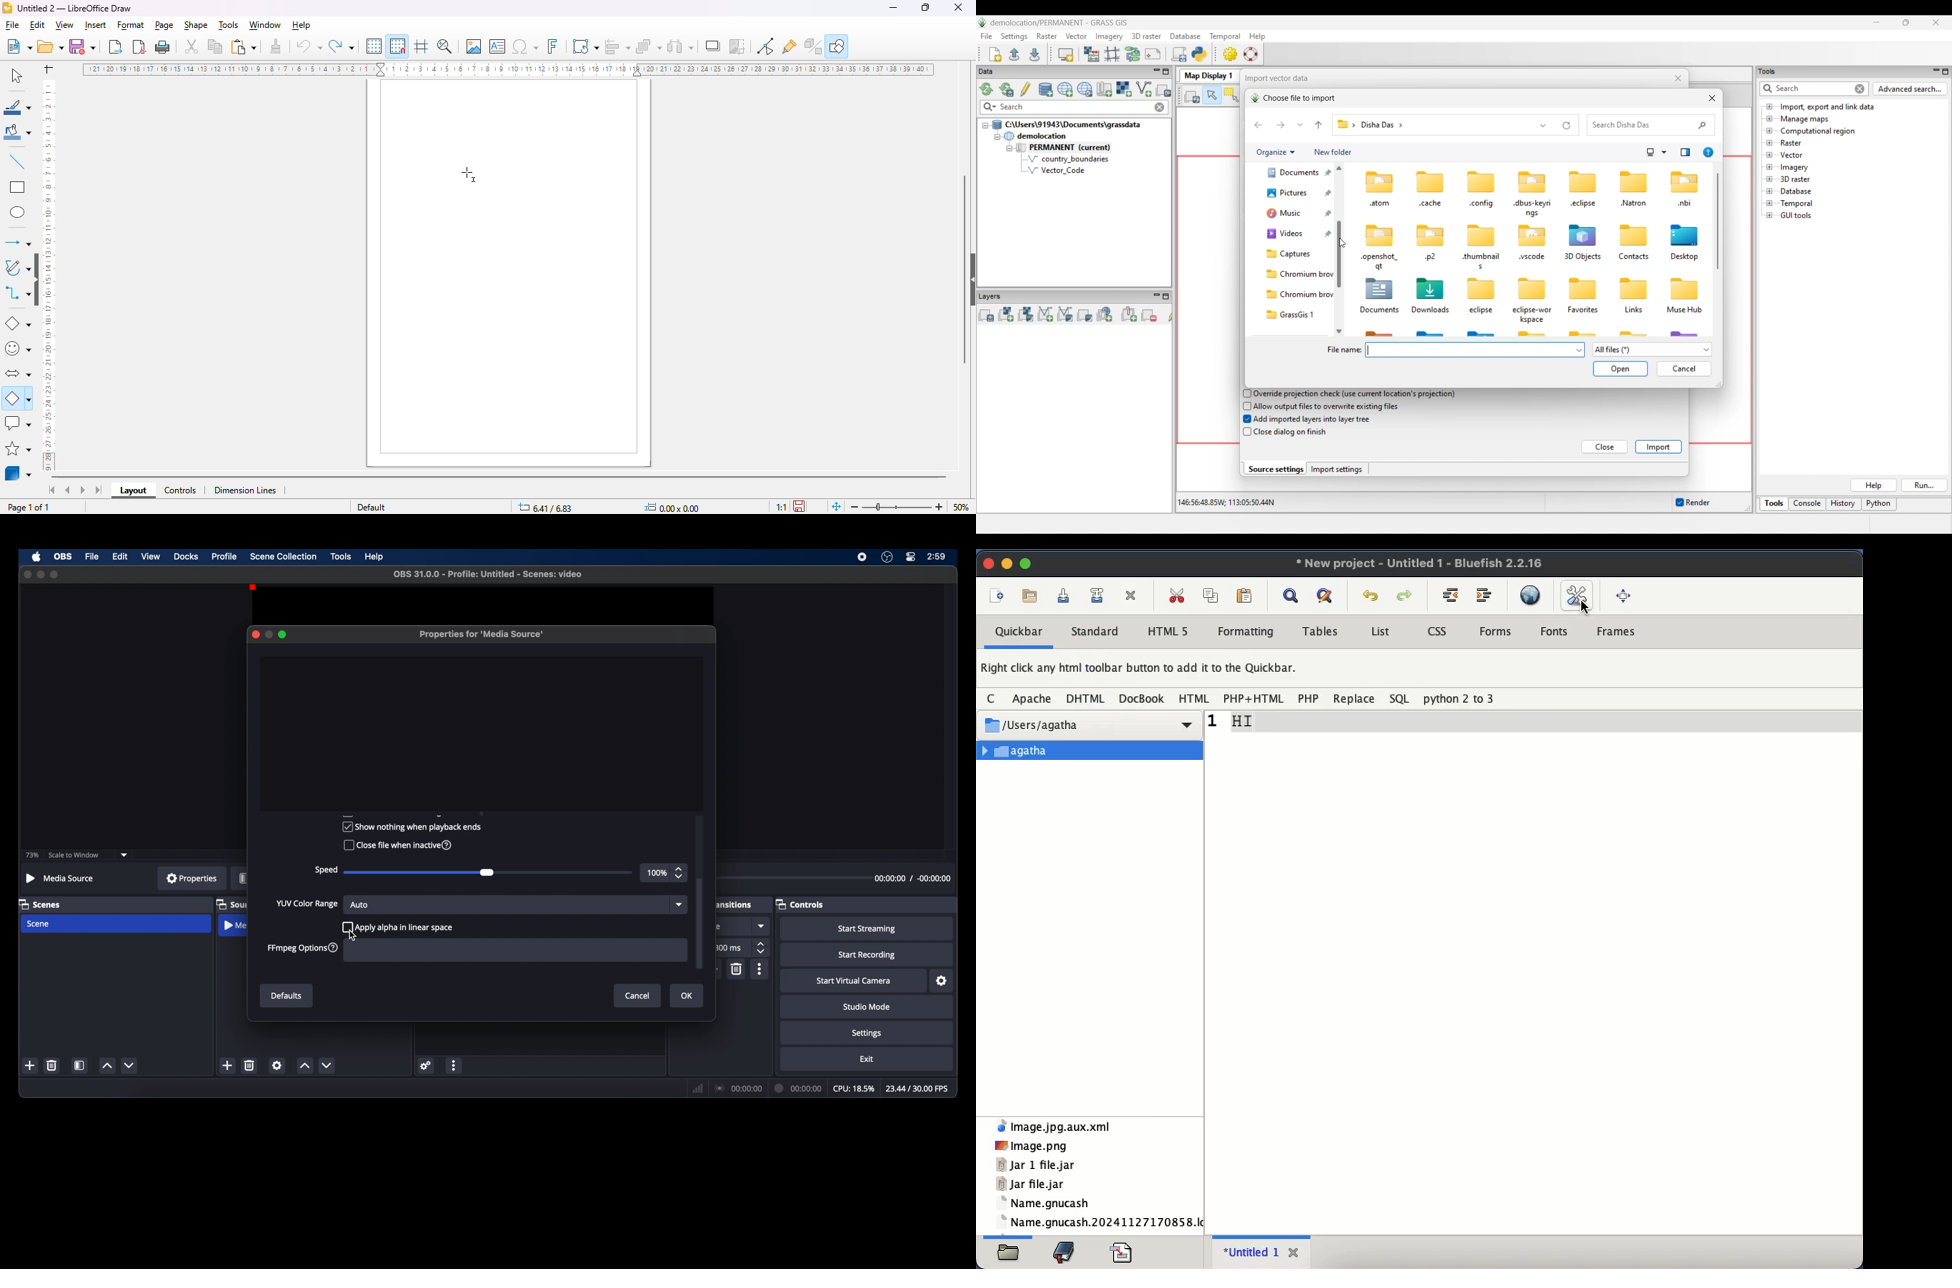 The height and width of the screenshot is (1288, 1960). I want to click on save, so click(84, 46).